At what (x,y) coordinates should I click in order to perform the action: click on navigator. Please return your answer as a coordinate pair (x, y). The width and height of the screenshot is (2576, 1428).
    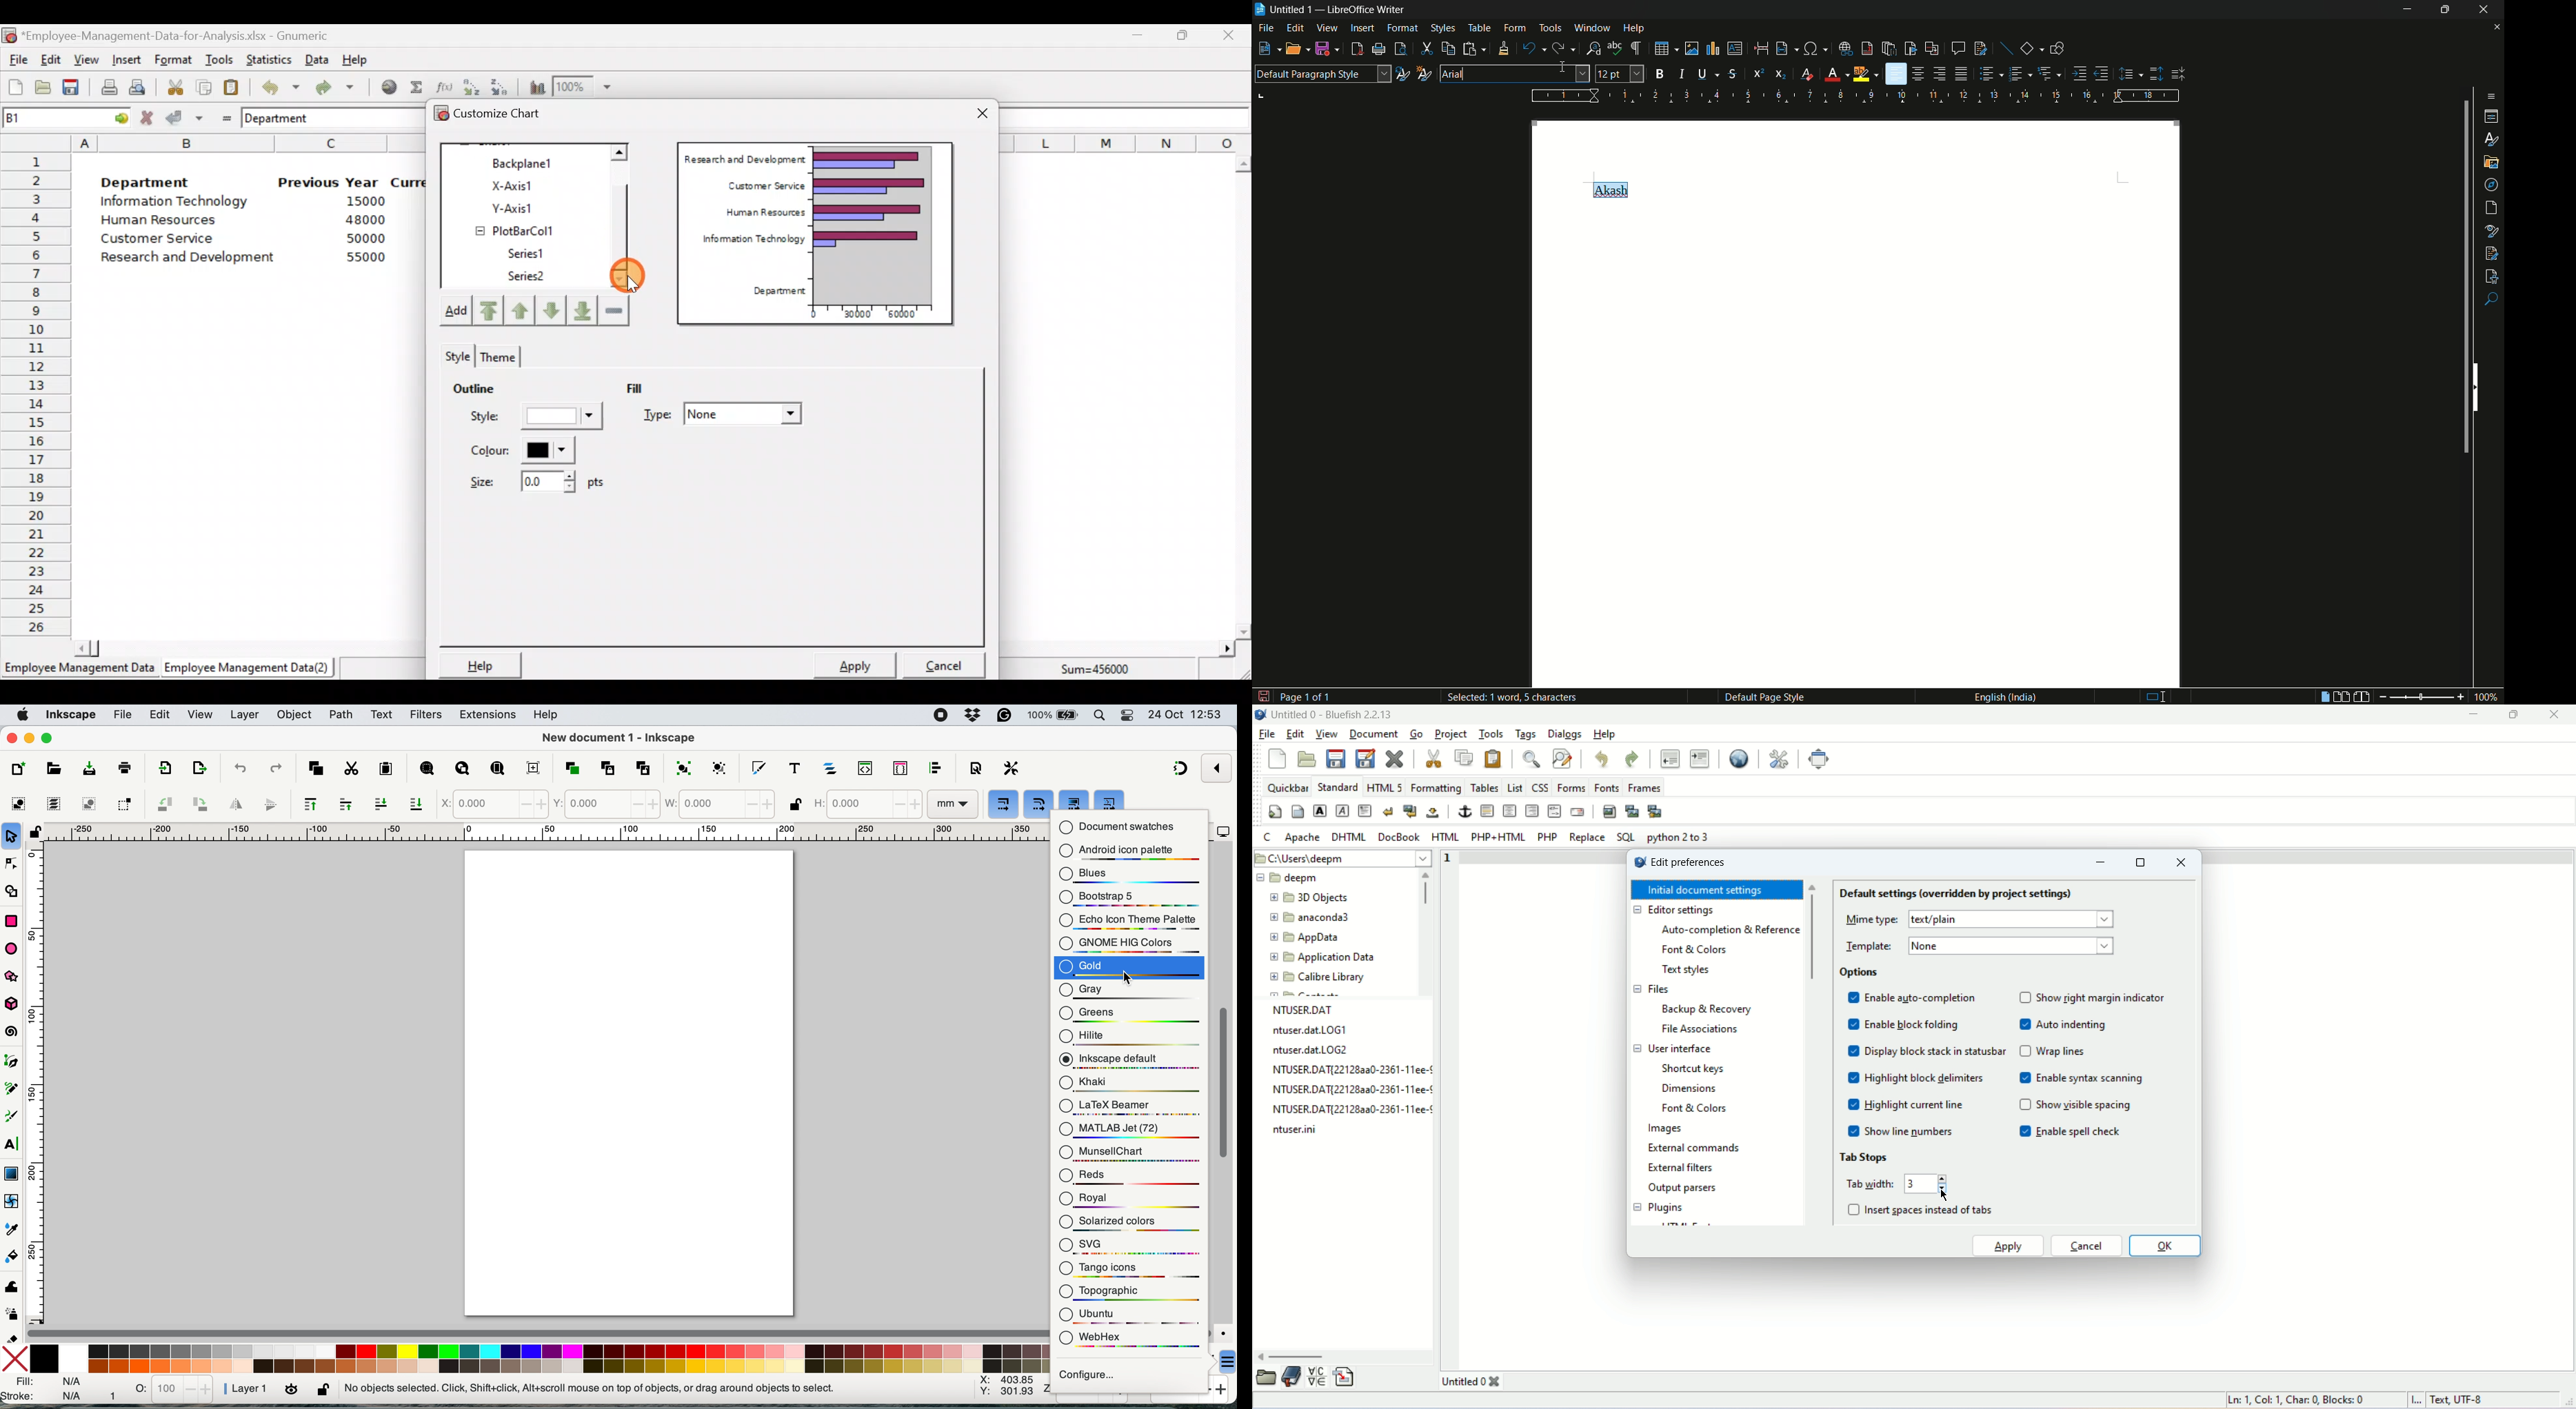
    Looking at the image, I should click on (2493, 184).